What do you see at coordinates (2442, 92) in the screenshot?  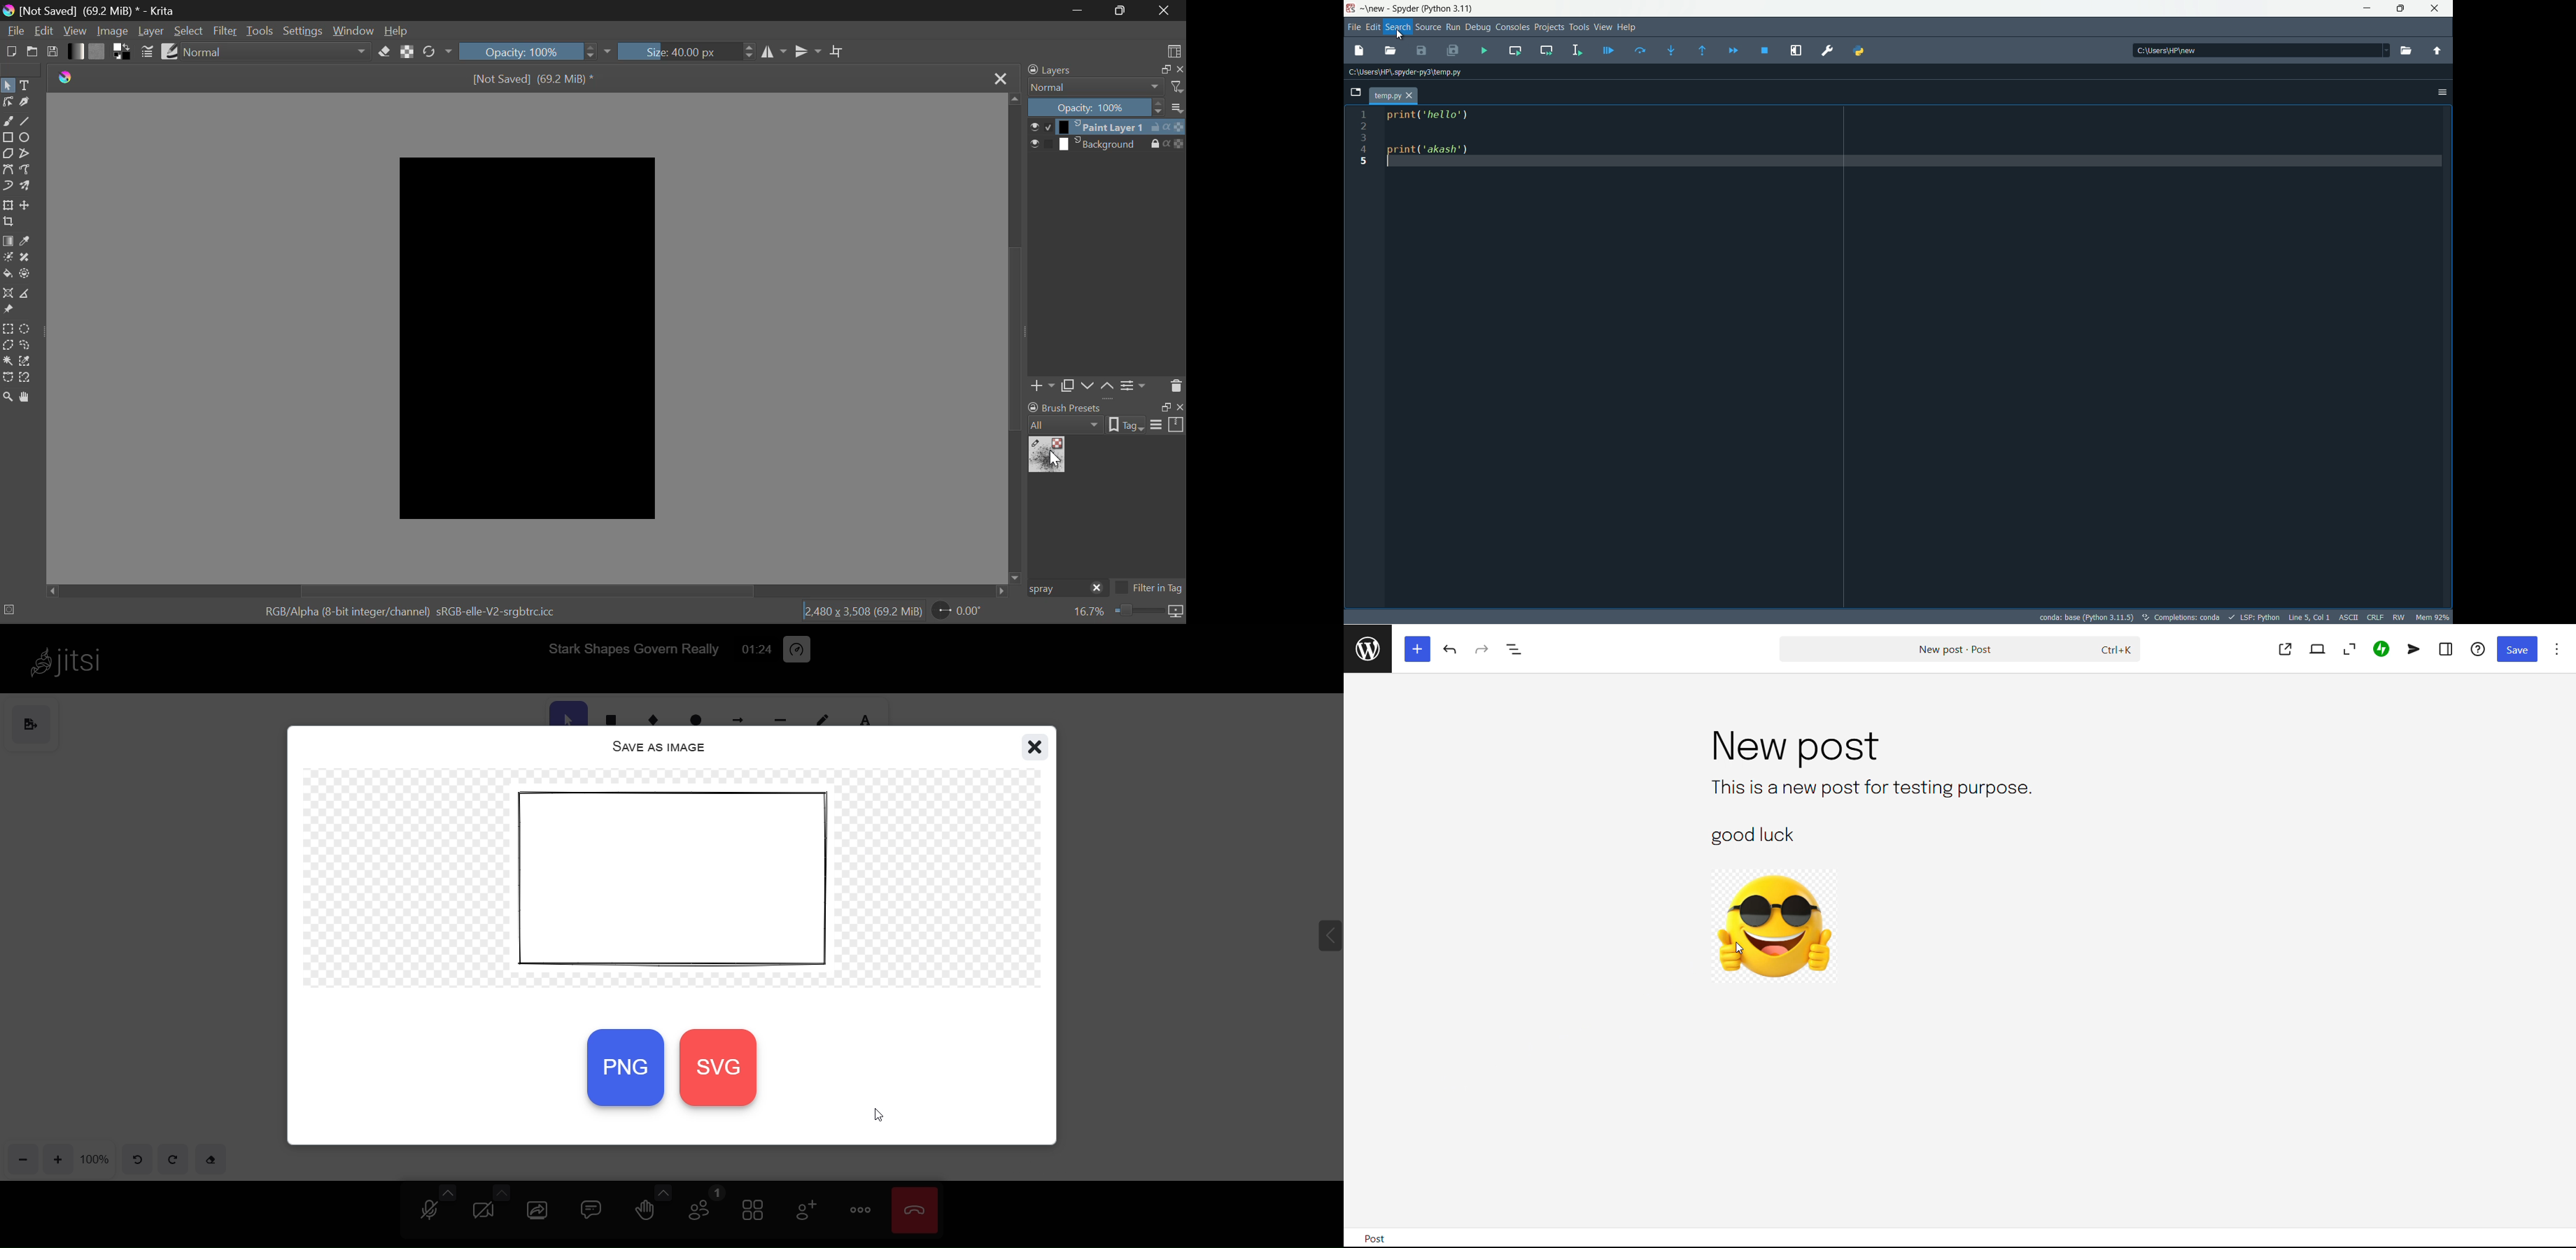 I see `settings` at bounding box center [2442, 92].